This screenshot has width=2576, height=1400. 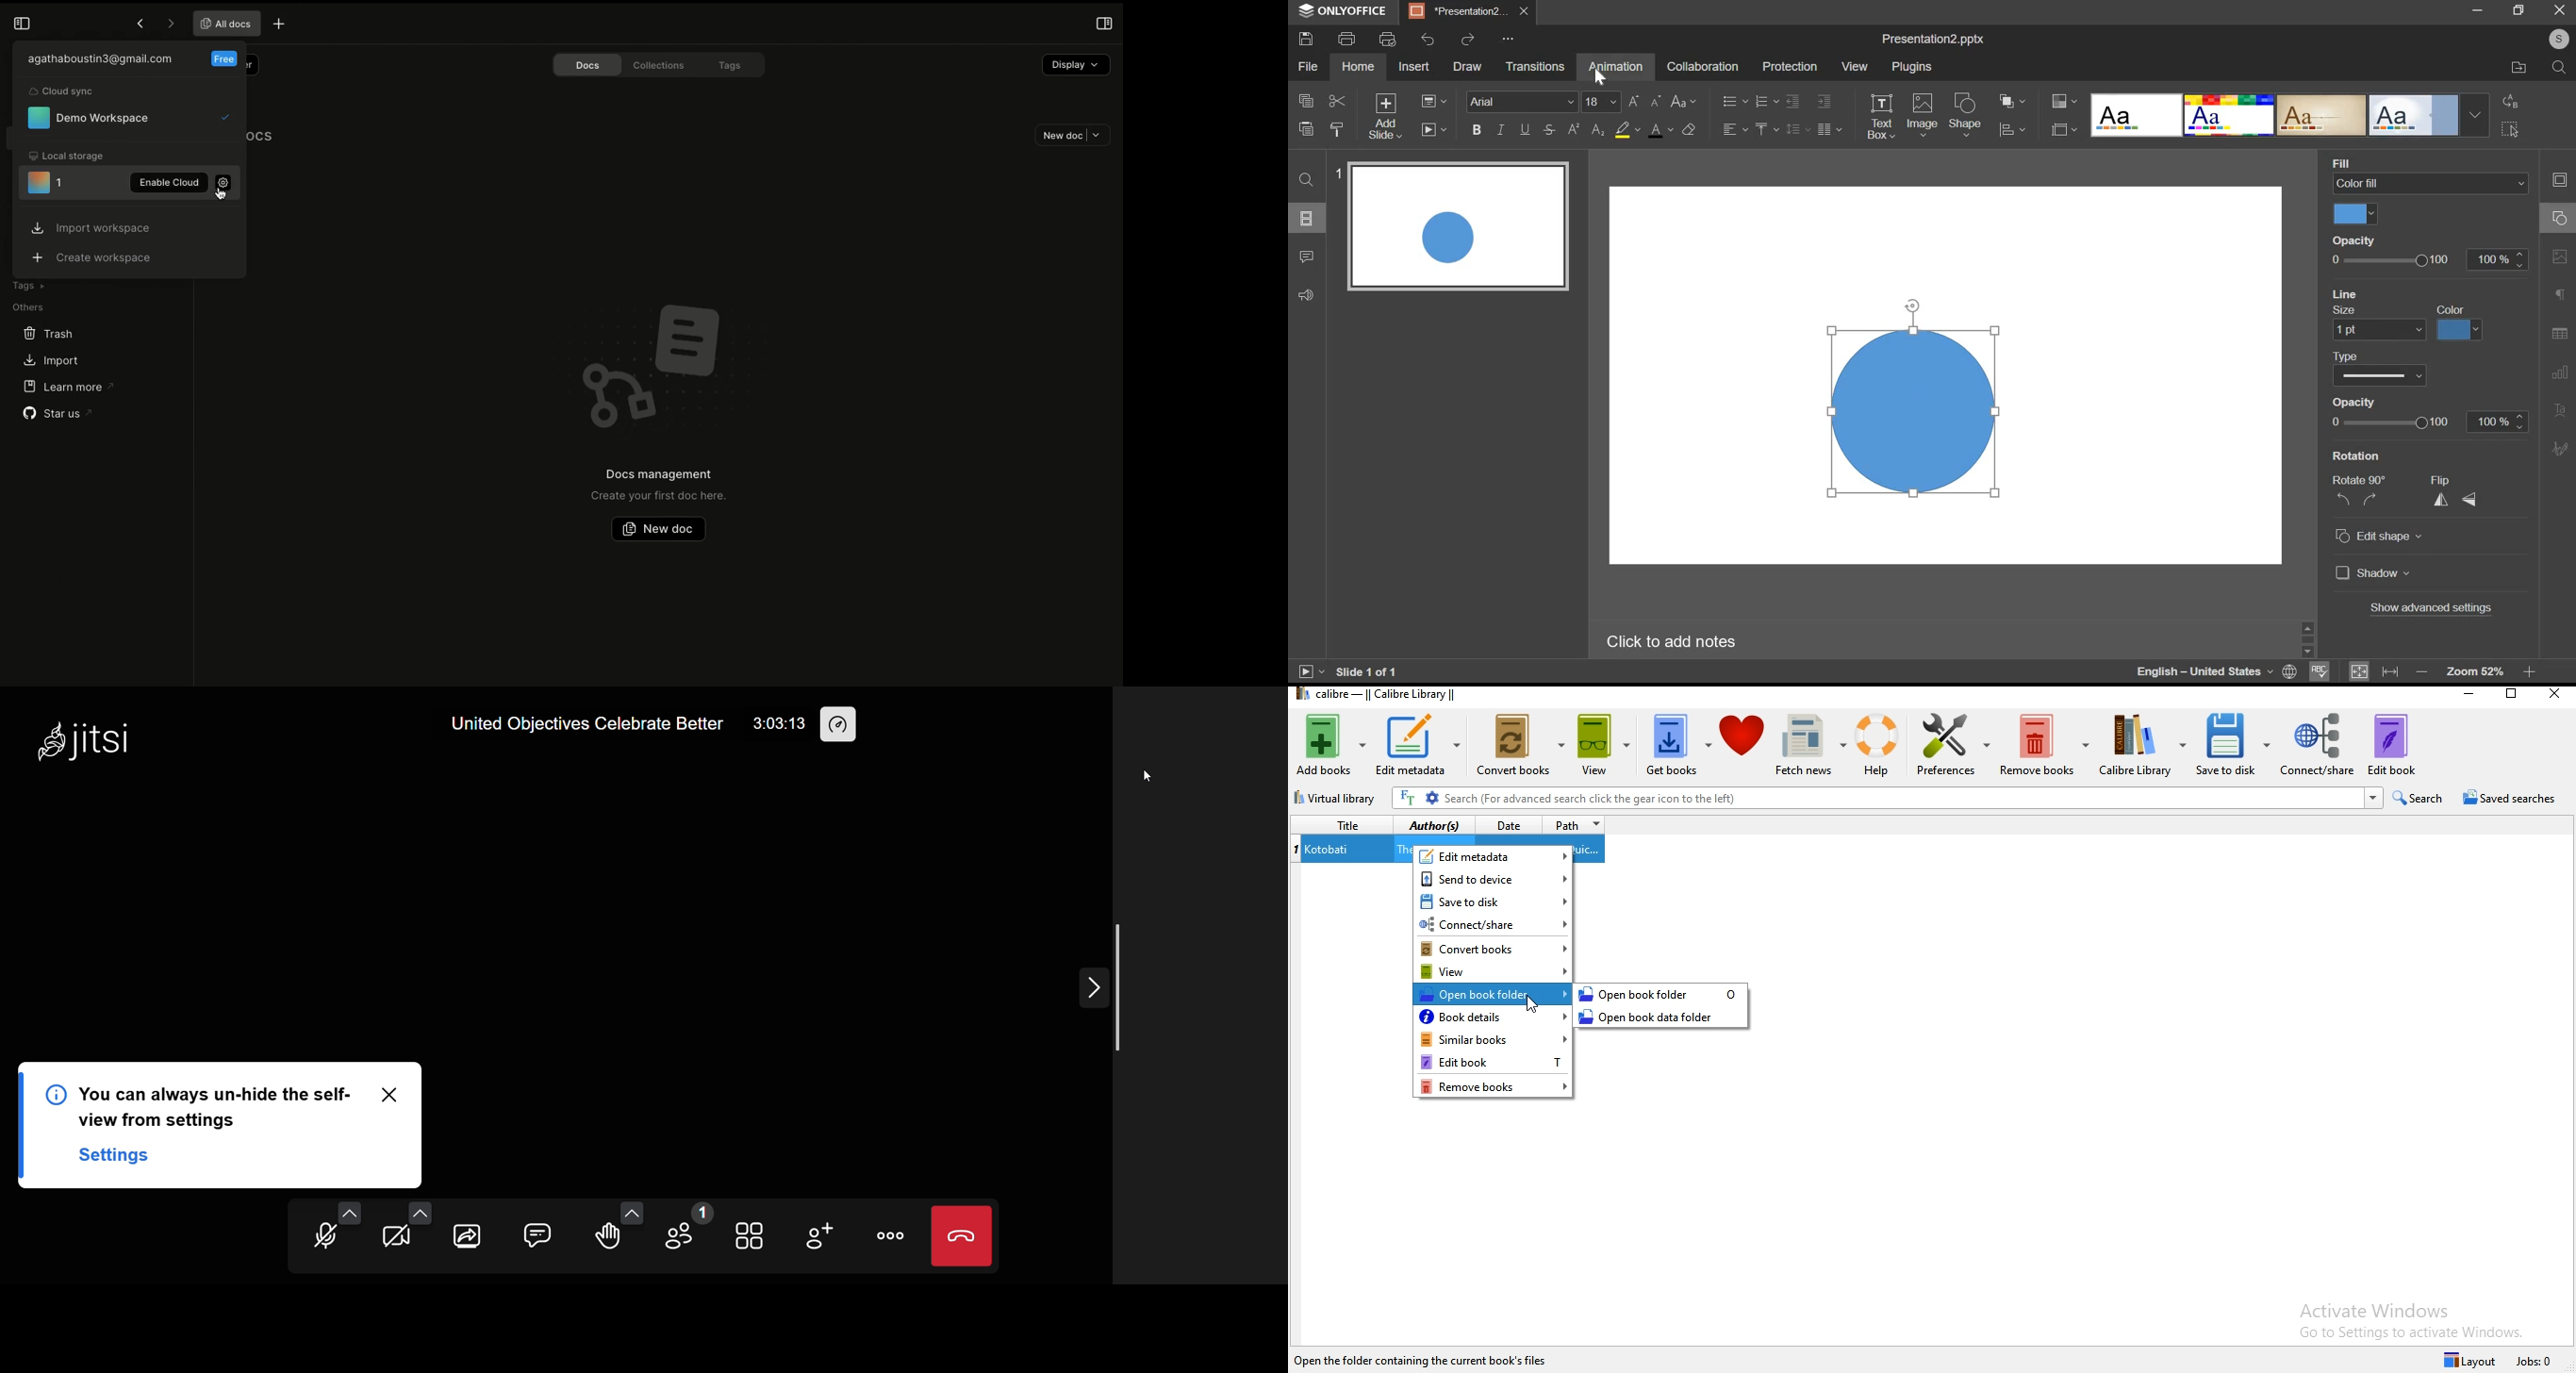 What do you see at coordinates (1509, 38) in the screenshot?
I see `` at bounding box center [1509, 38].